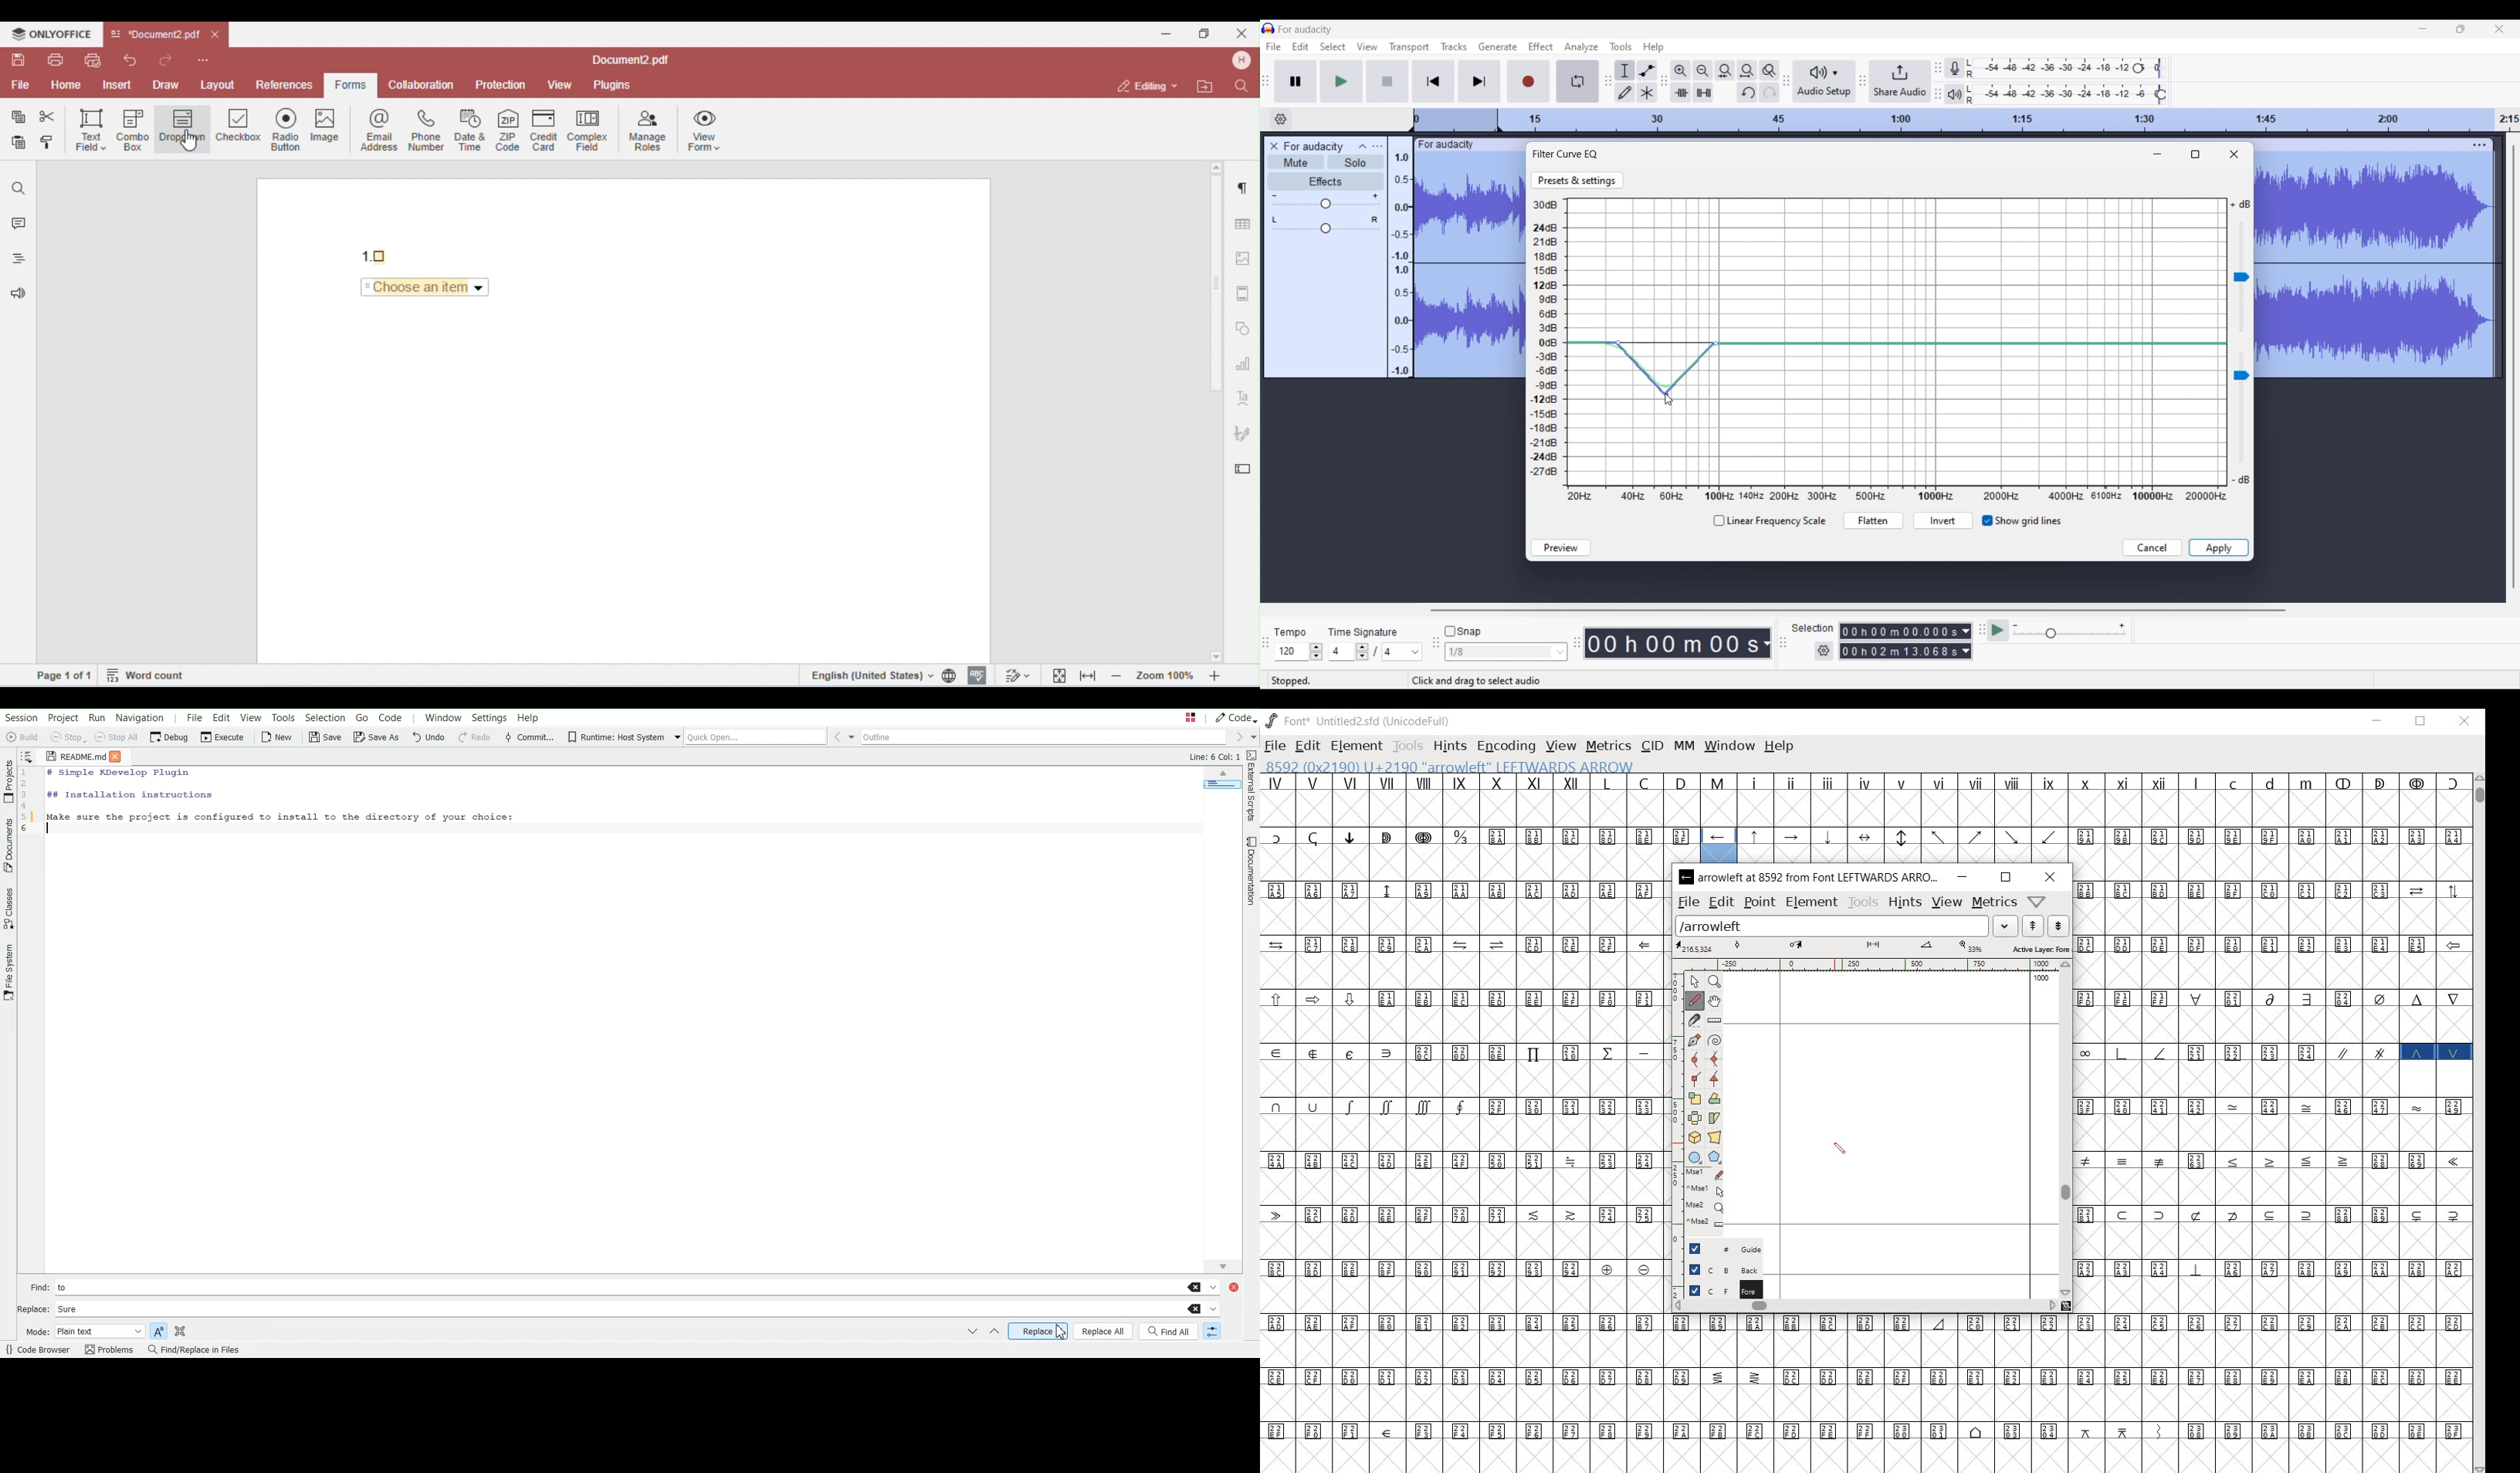  What do you see at coordinates (64, 717) in the screenshot?
I see `Project` at bounding box center [64, 717].